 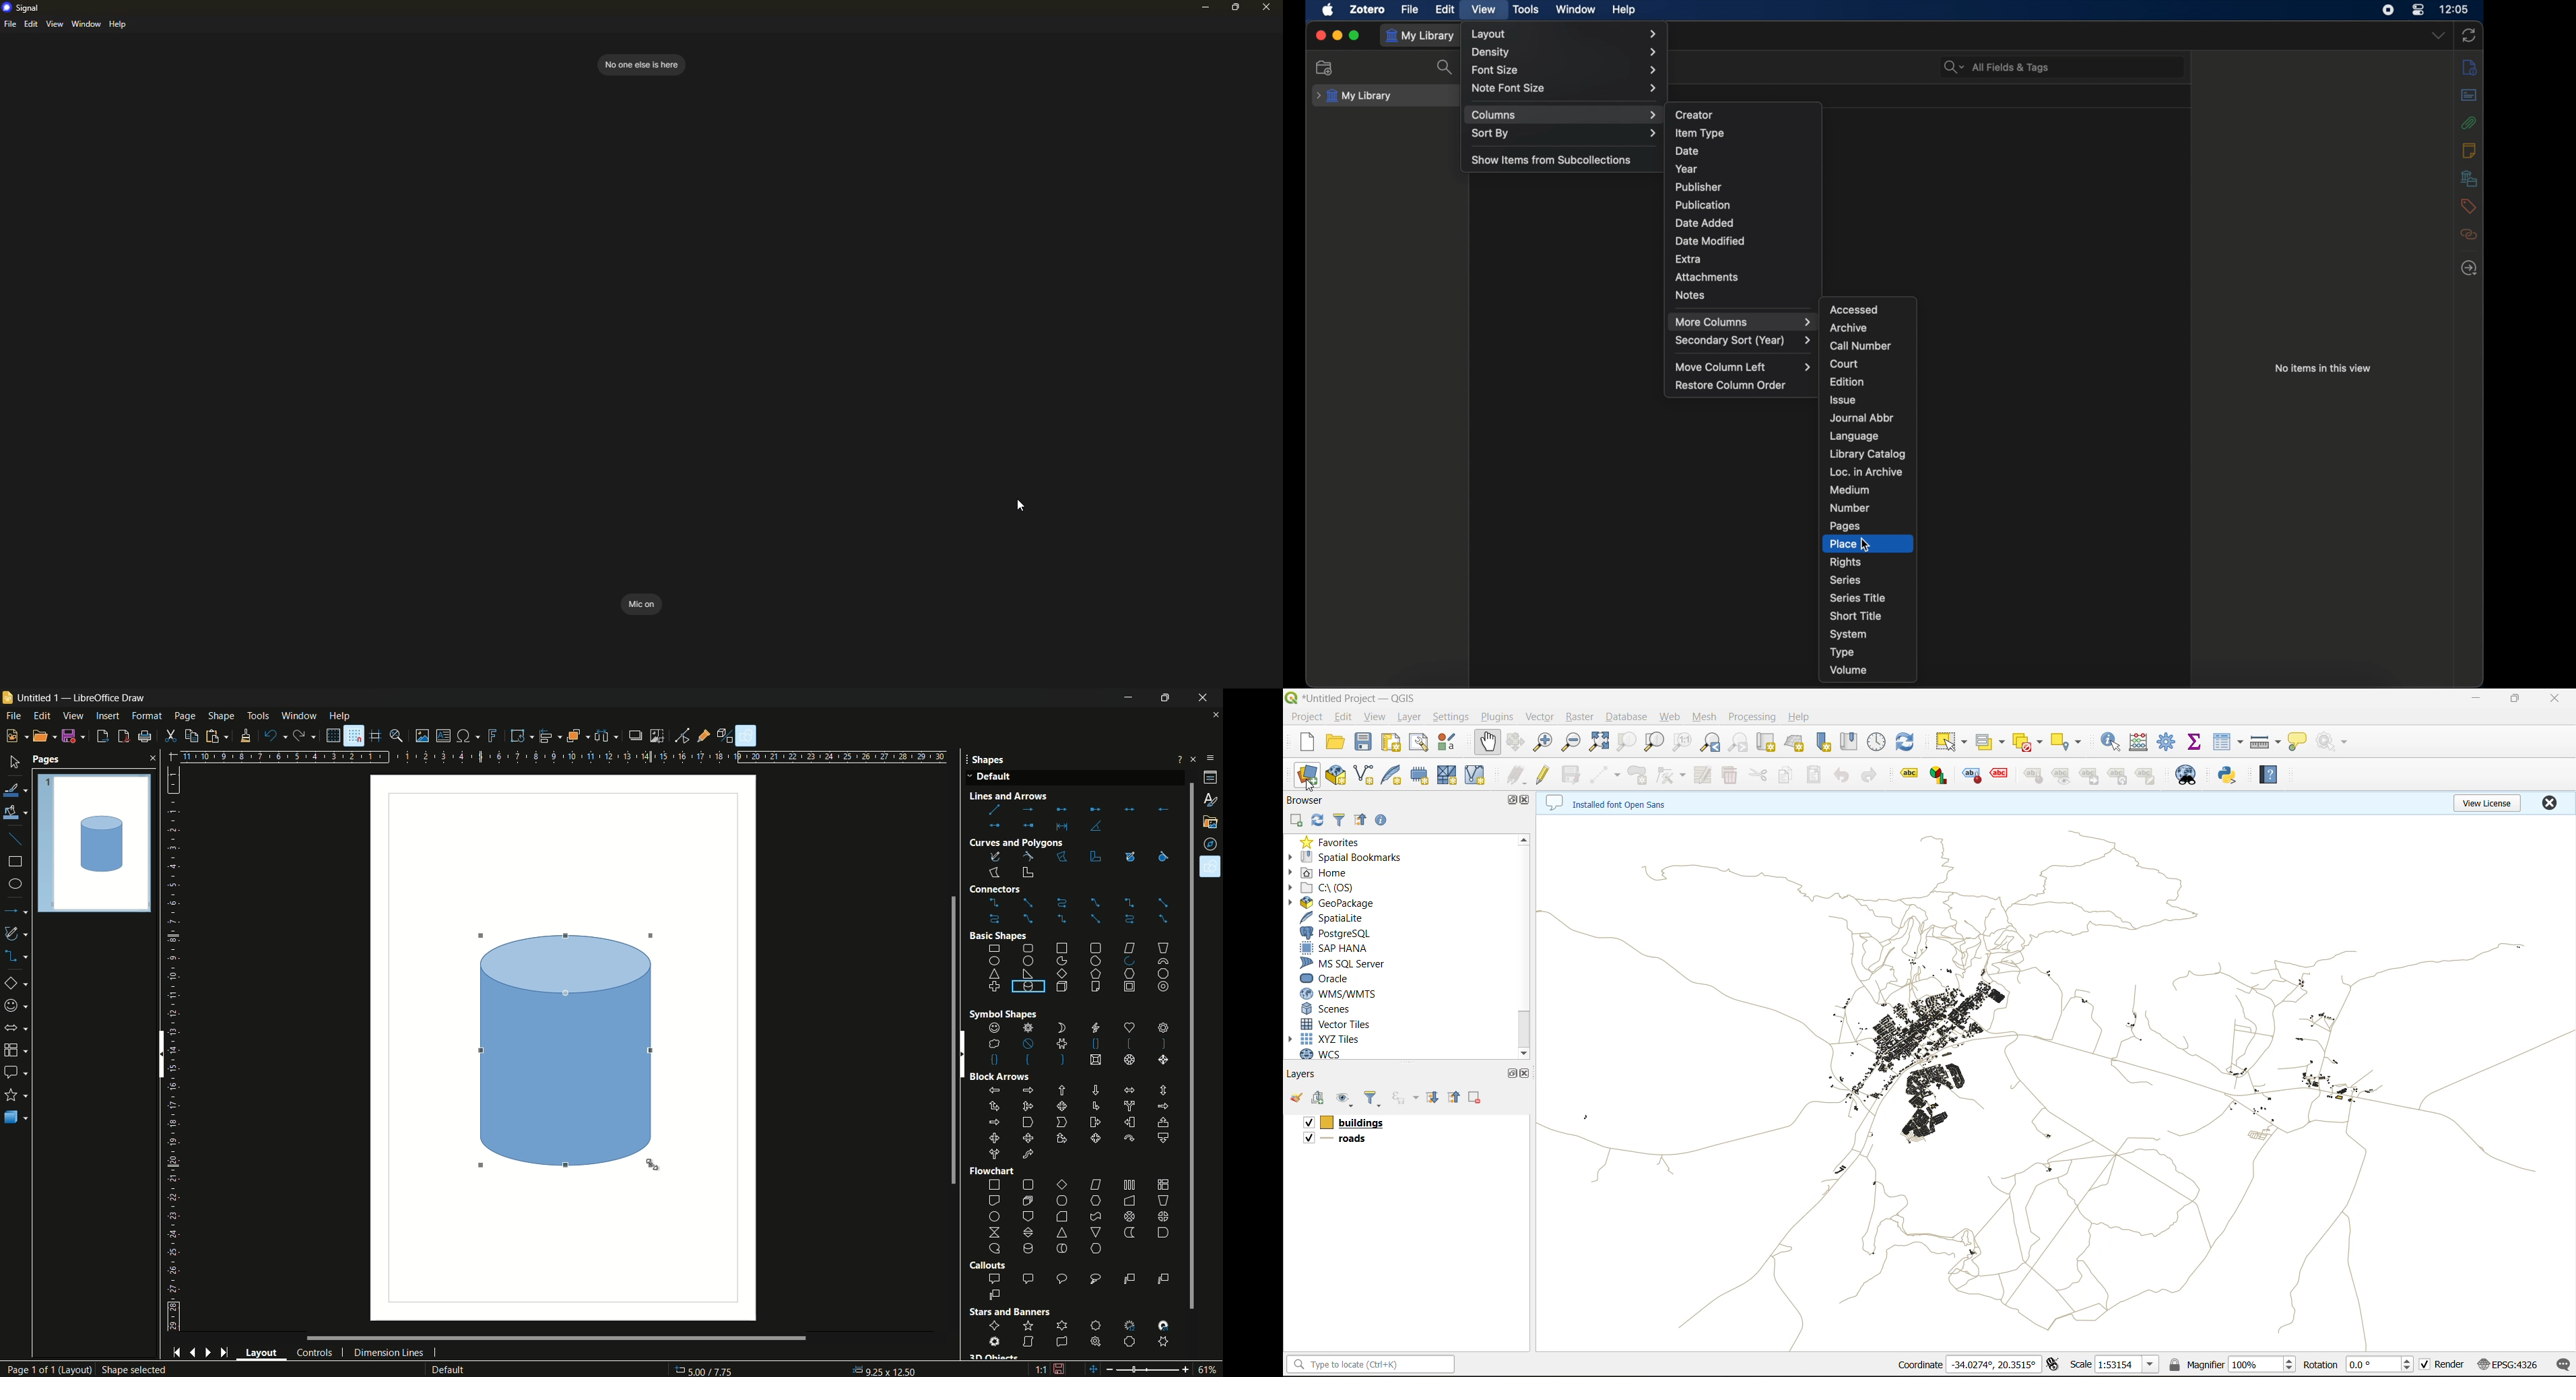 What do you see at coordinates (1858, 597) in the screenshot?
I see `series title` at bounding box center [1858, 597].